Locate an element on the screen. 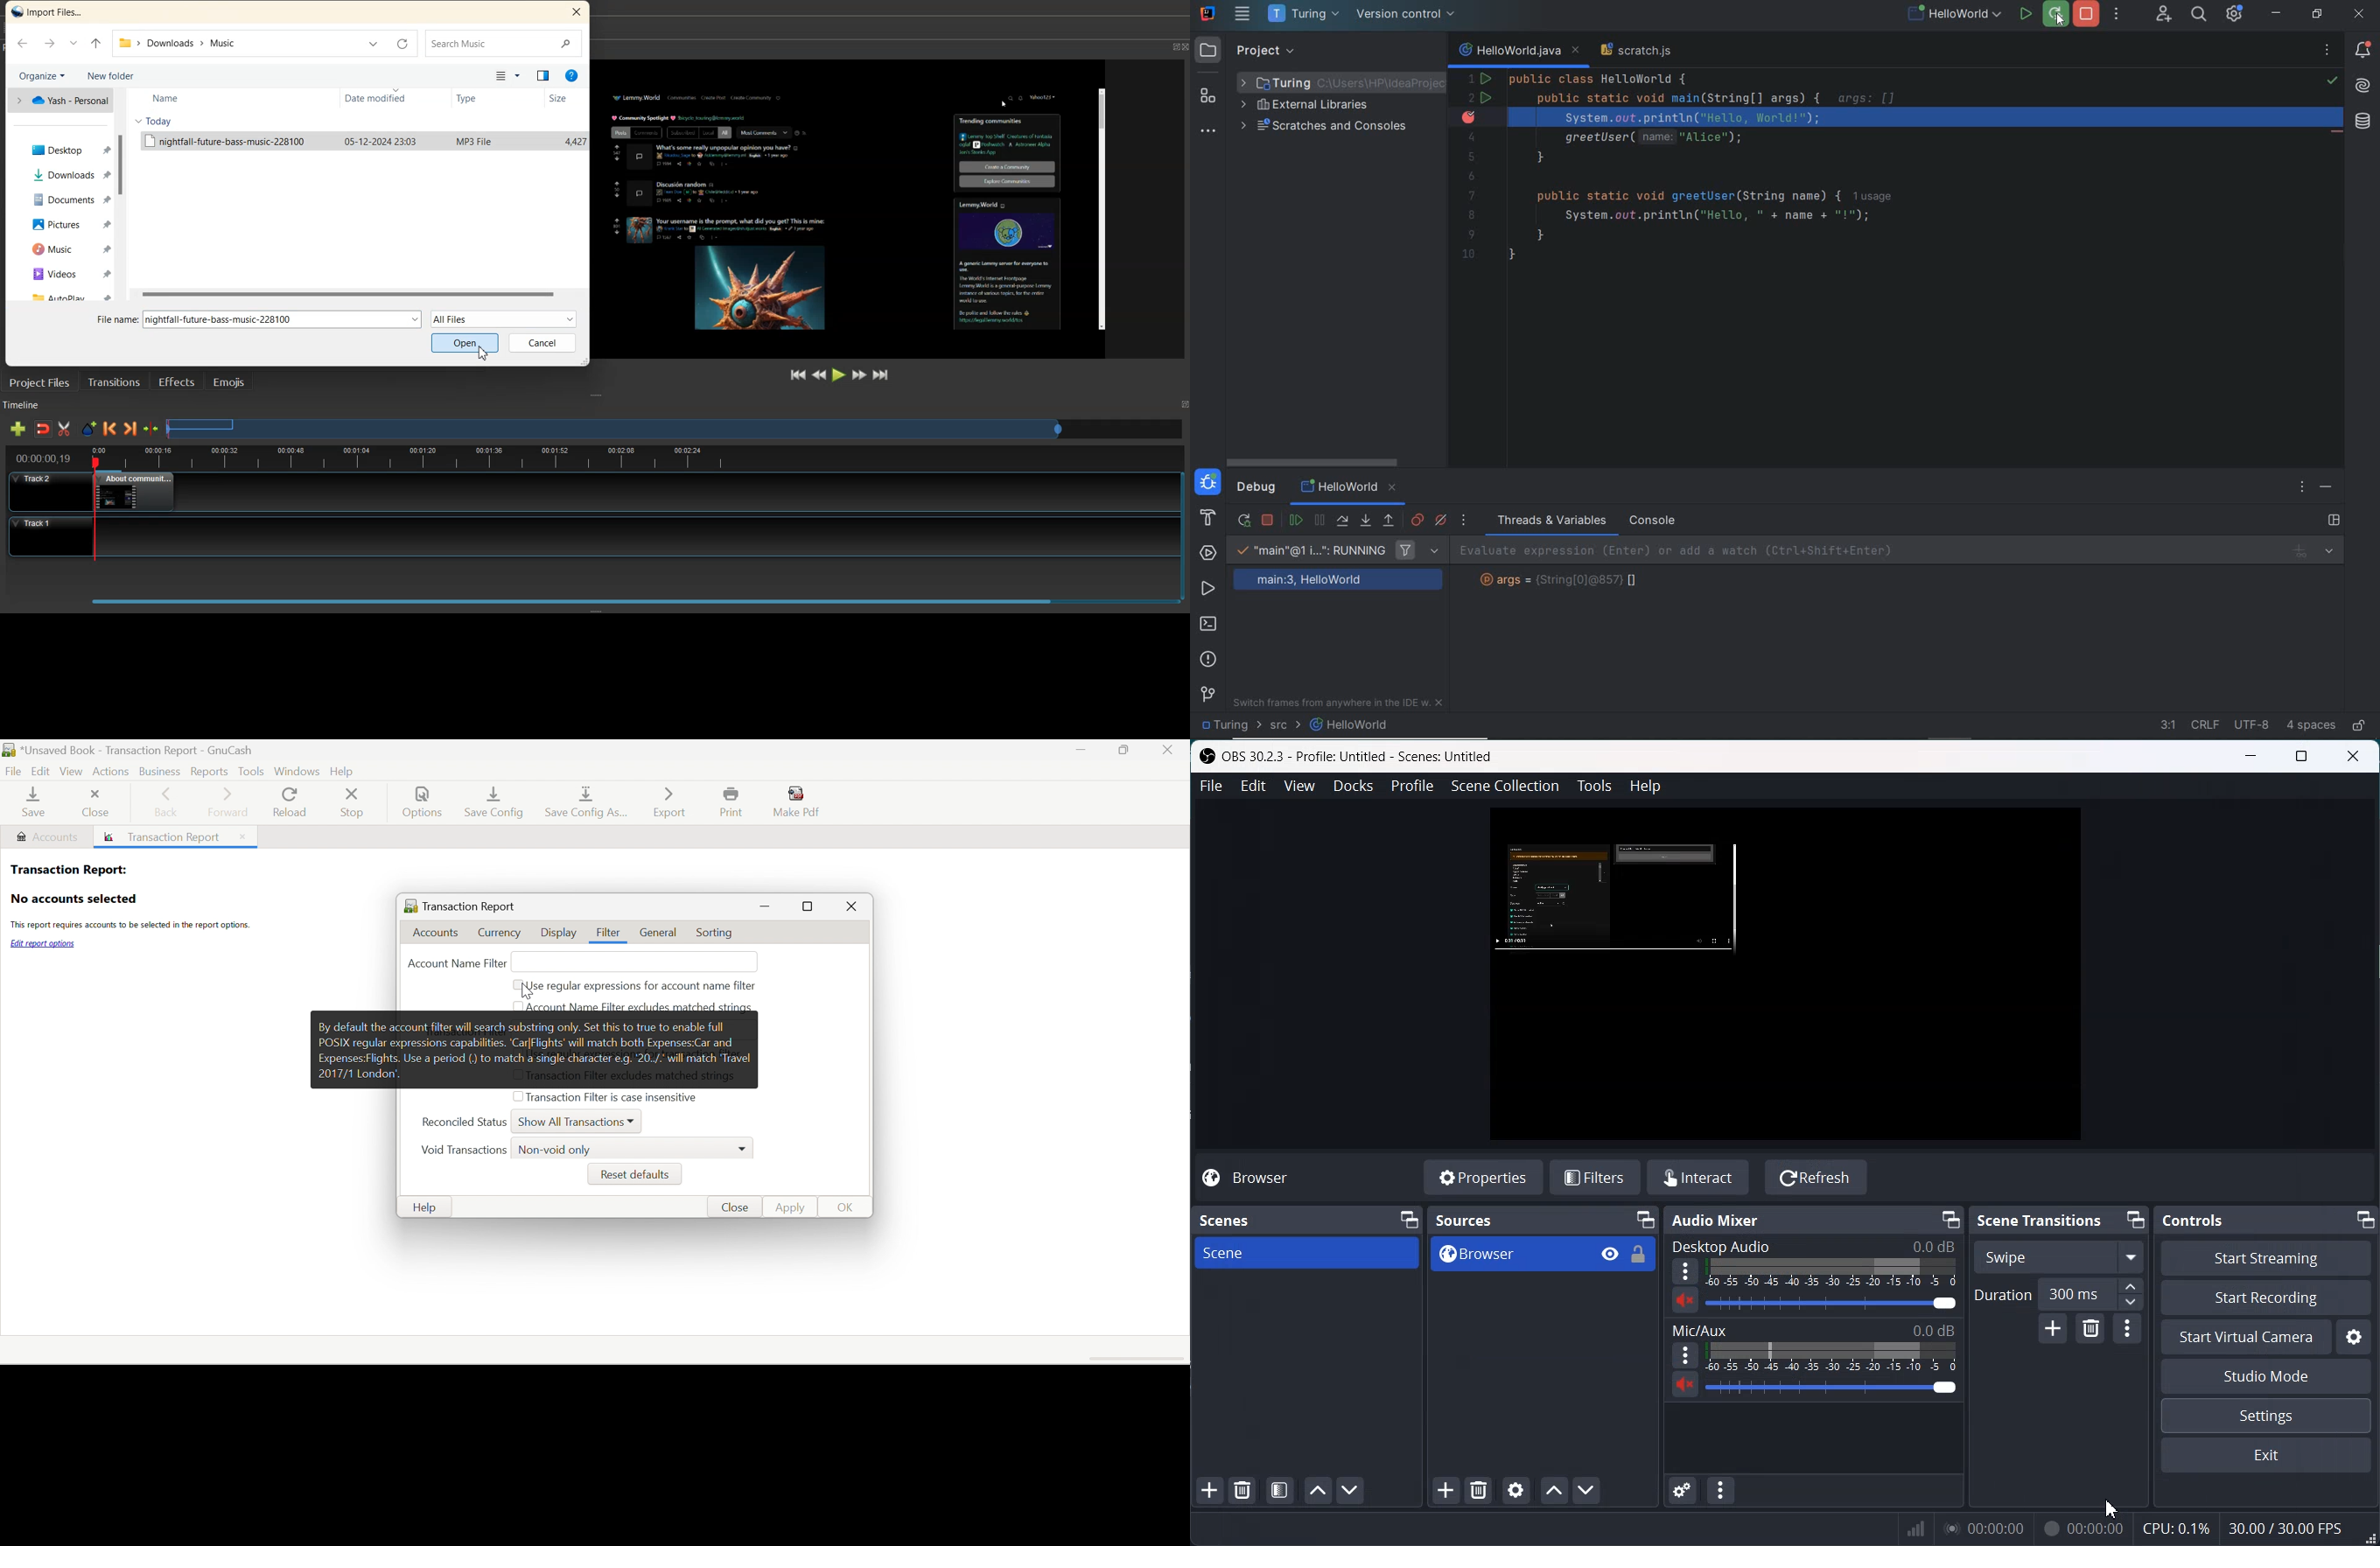 This screenshot has width=2380, height=1568. Transition Properties is located at coordinates (2127, 1332).